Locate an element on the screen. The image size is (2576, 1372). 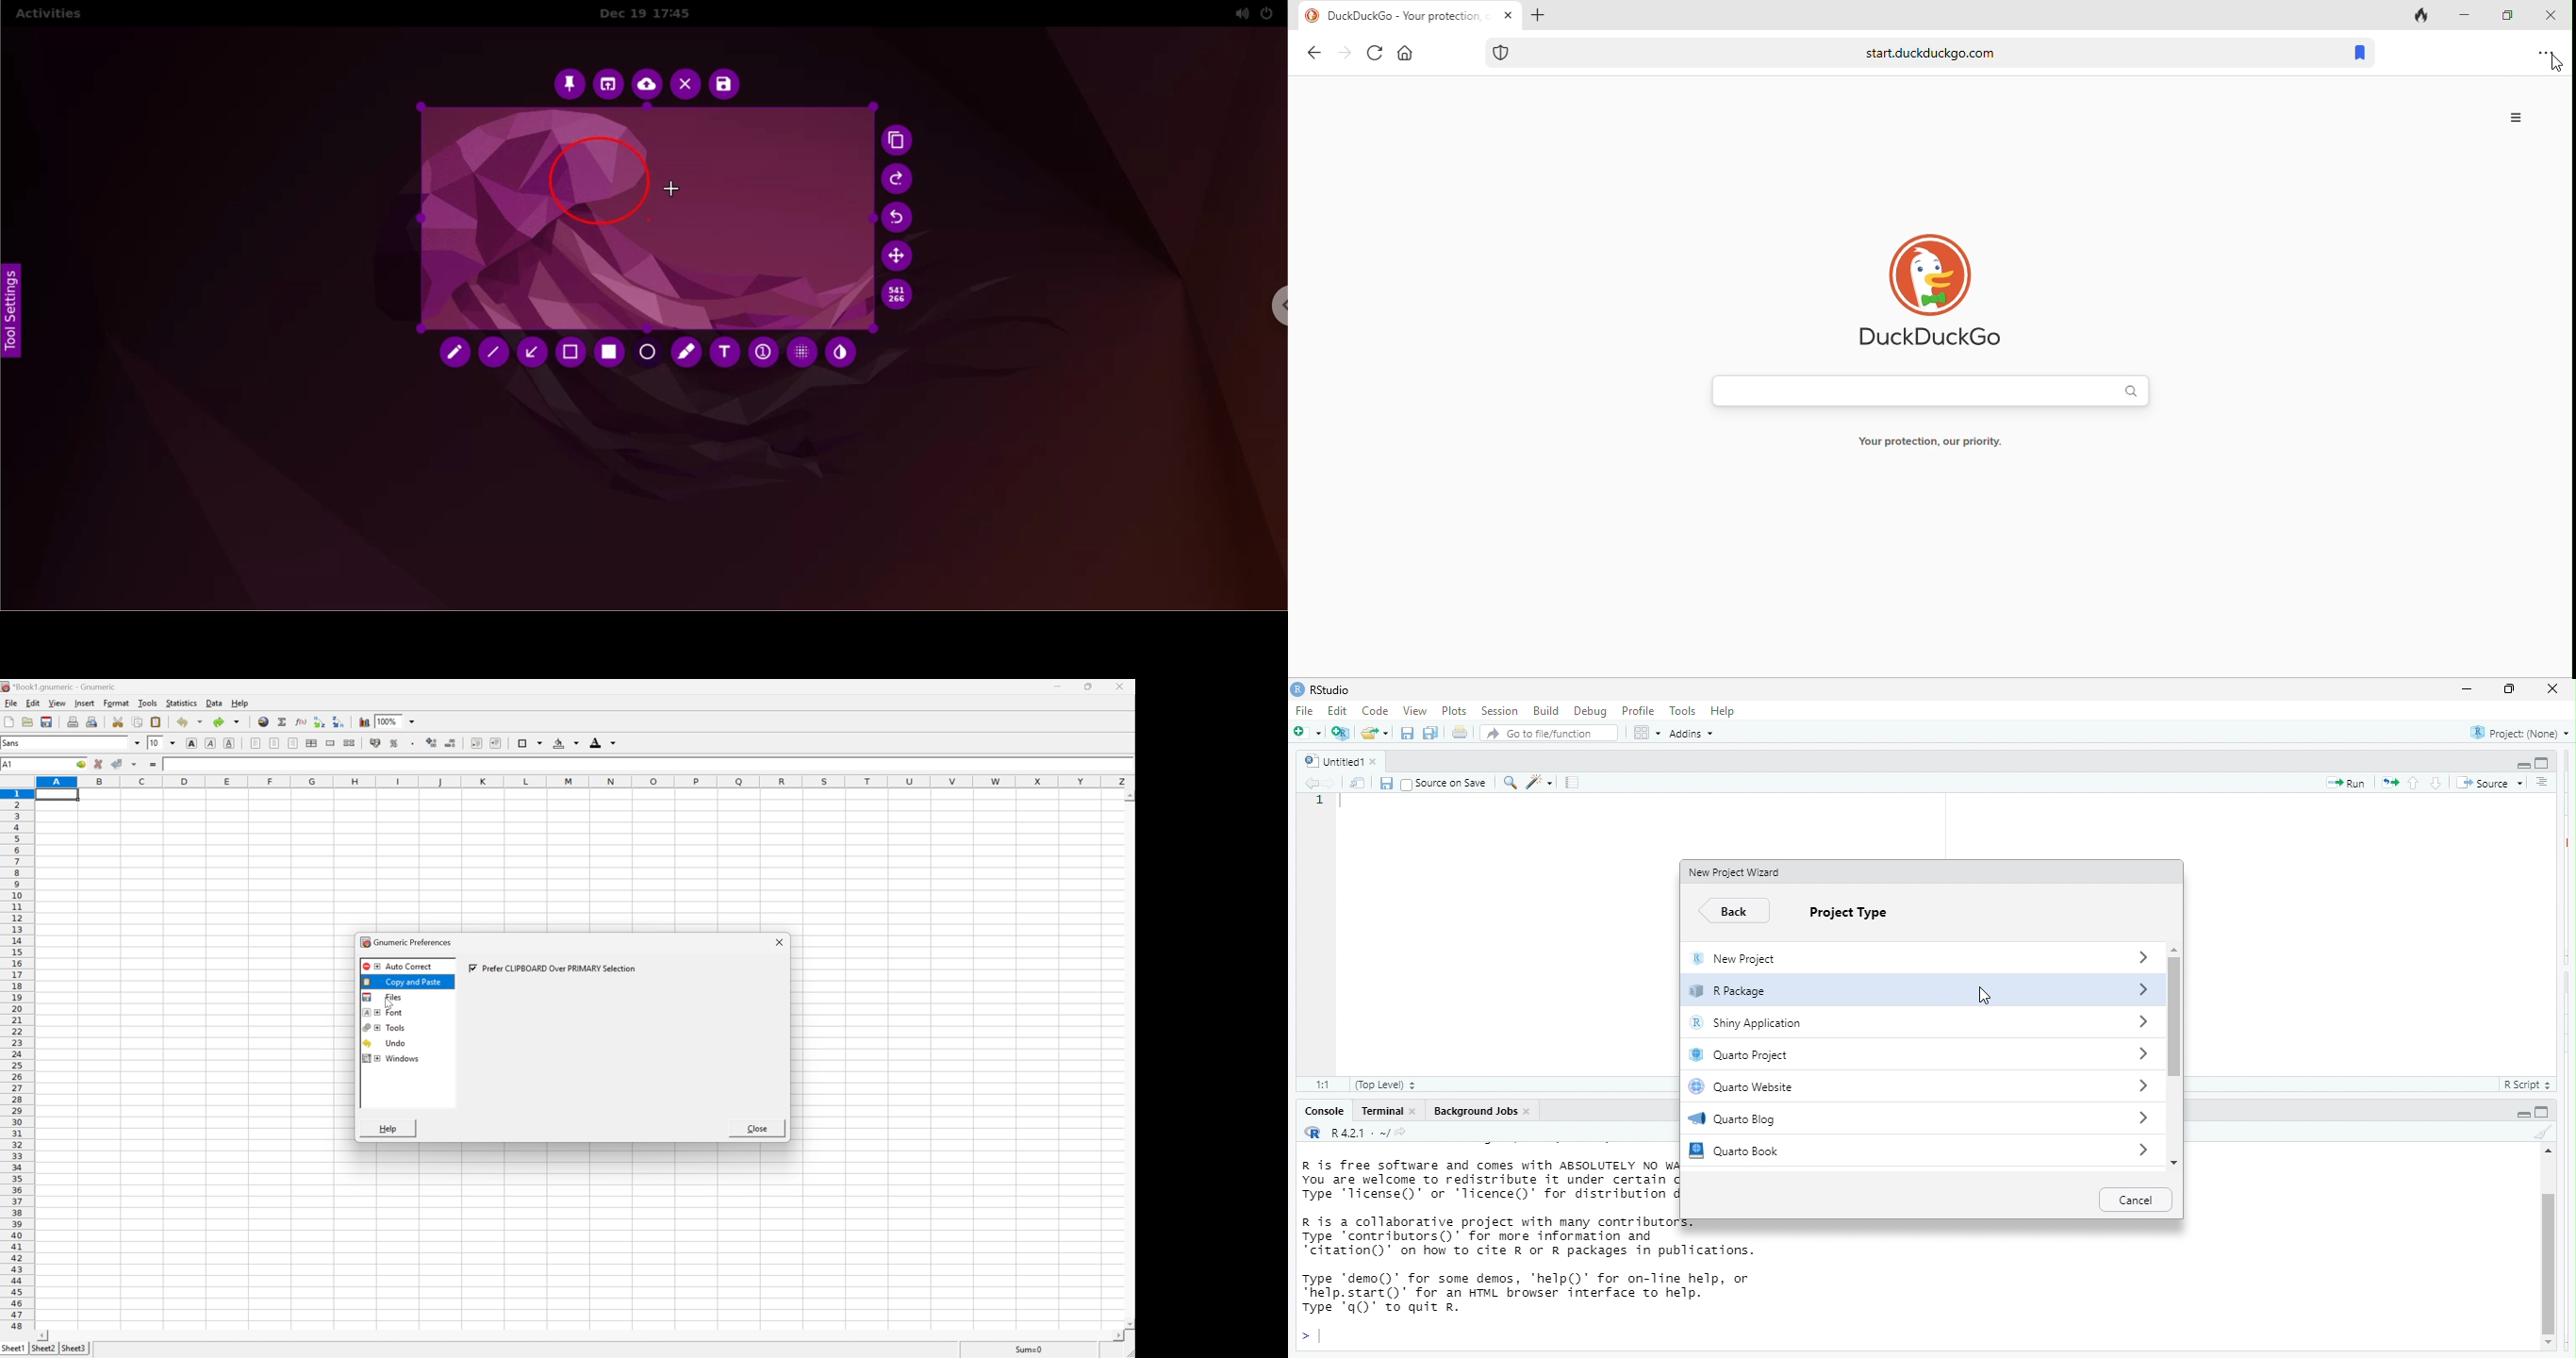
Sort the selected region in descending order based on the first column selected is located at coordinates (339, 721).